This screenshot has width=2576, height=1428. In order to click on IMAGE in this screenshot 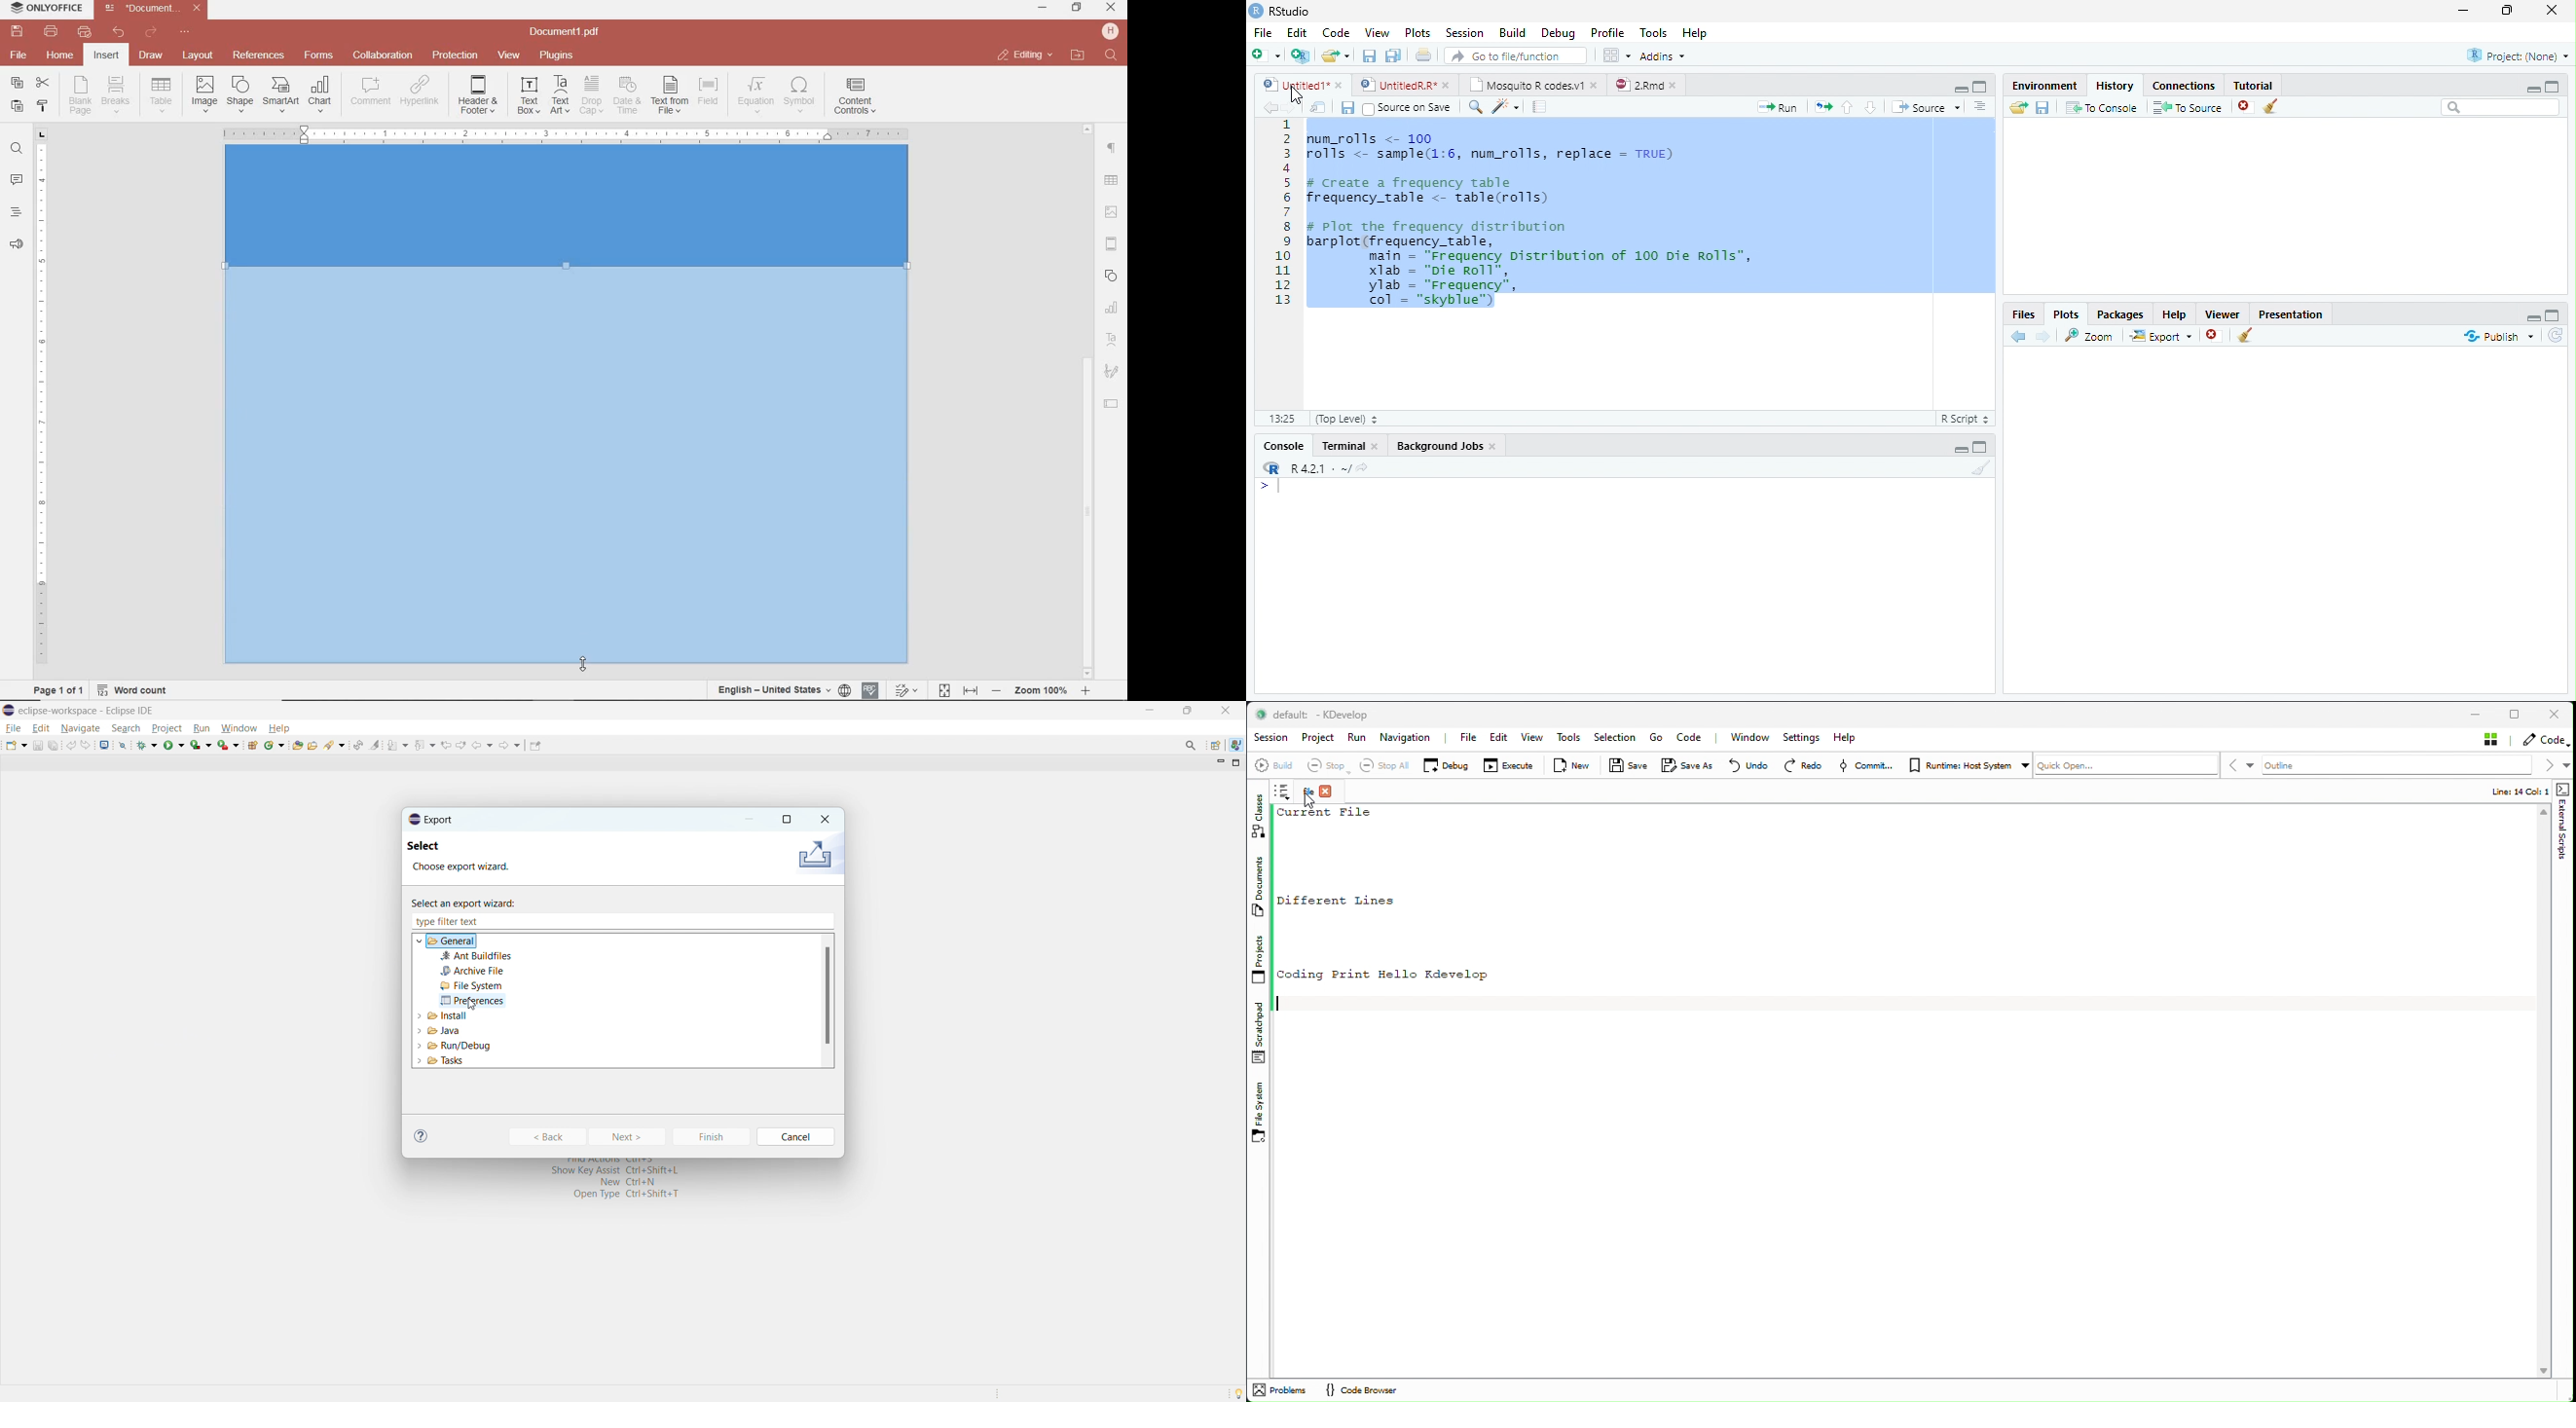, I will do `click(1113, 214)`.